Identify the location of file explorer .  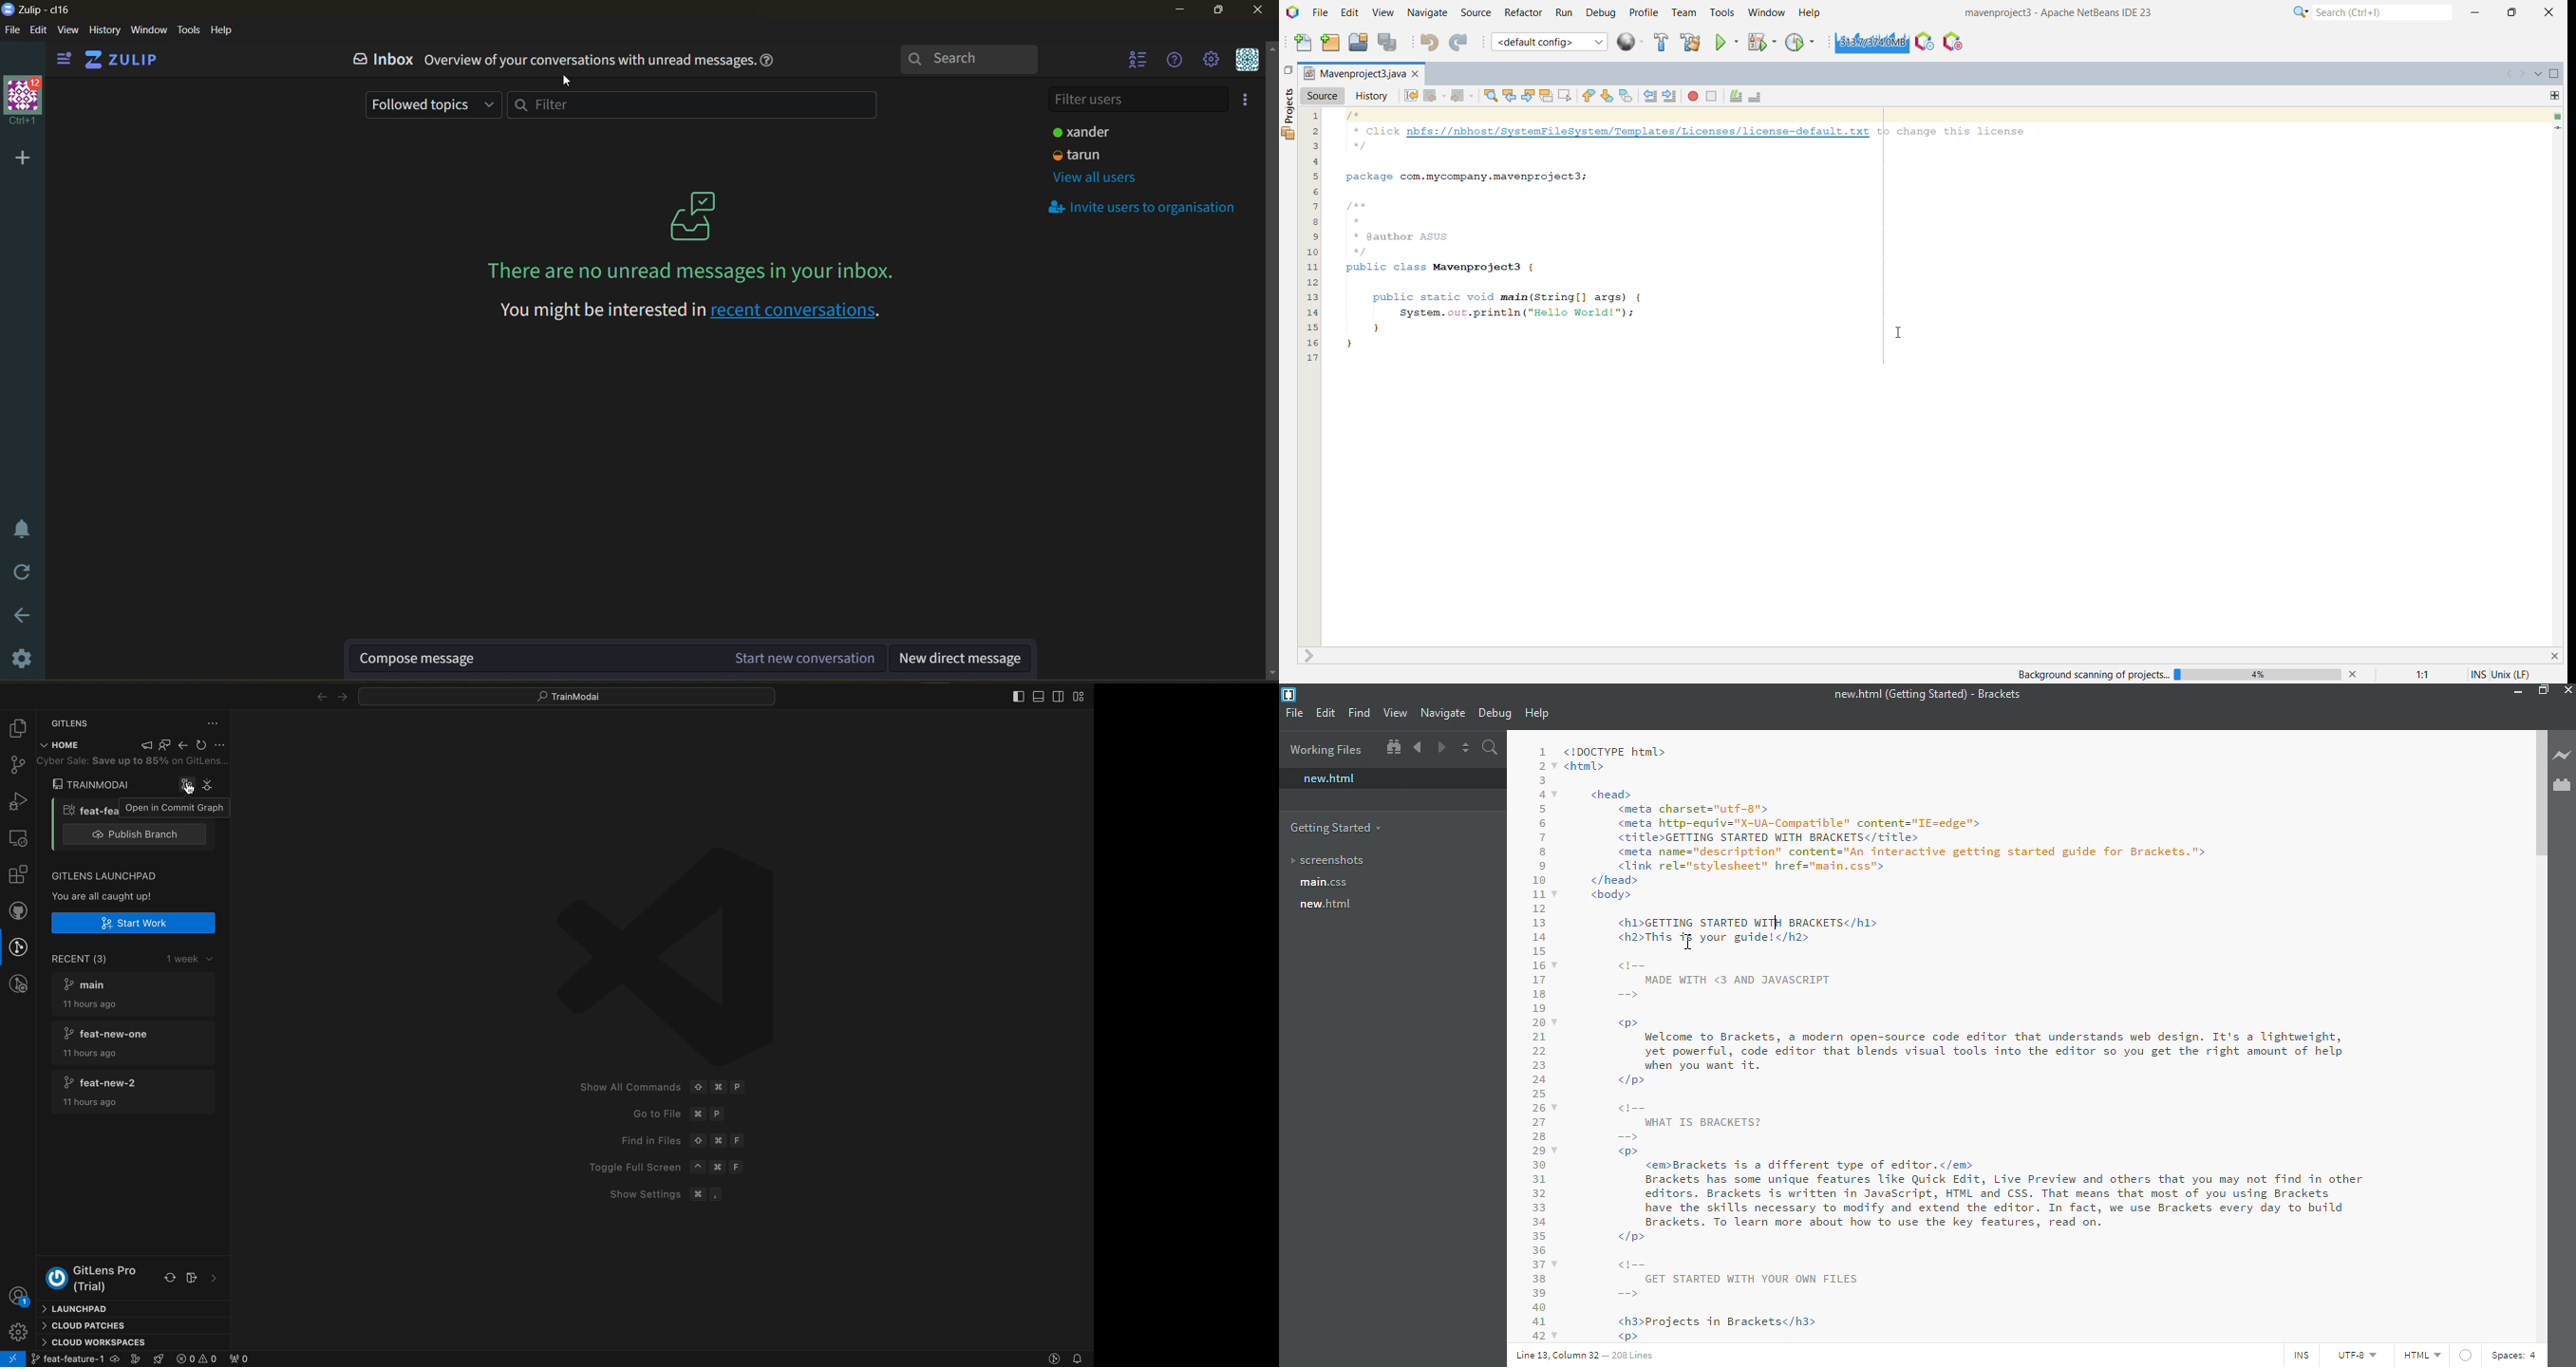
(17, 726).